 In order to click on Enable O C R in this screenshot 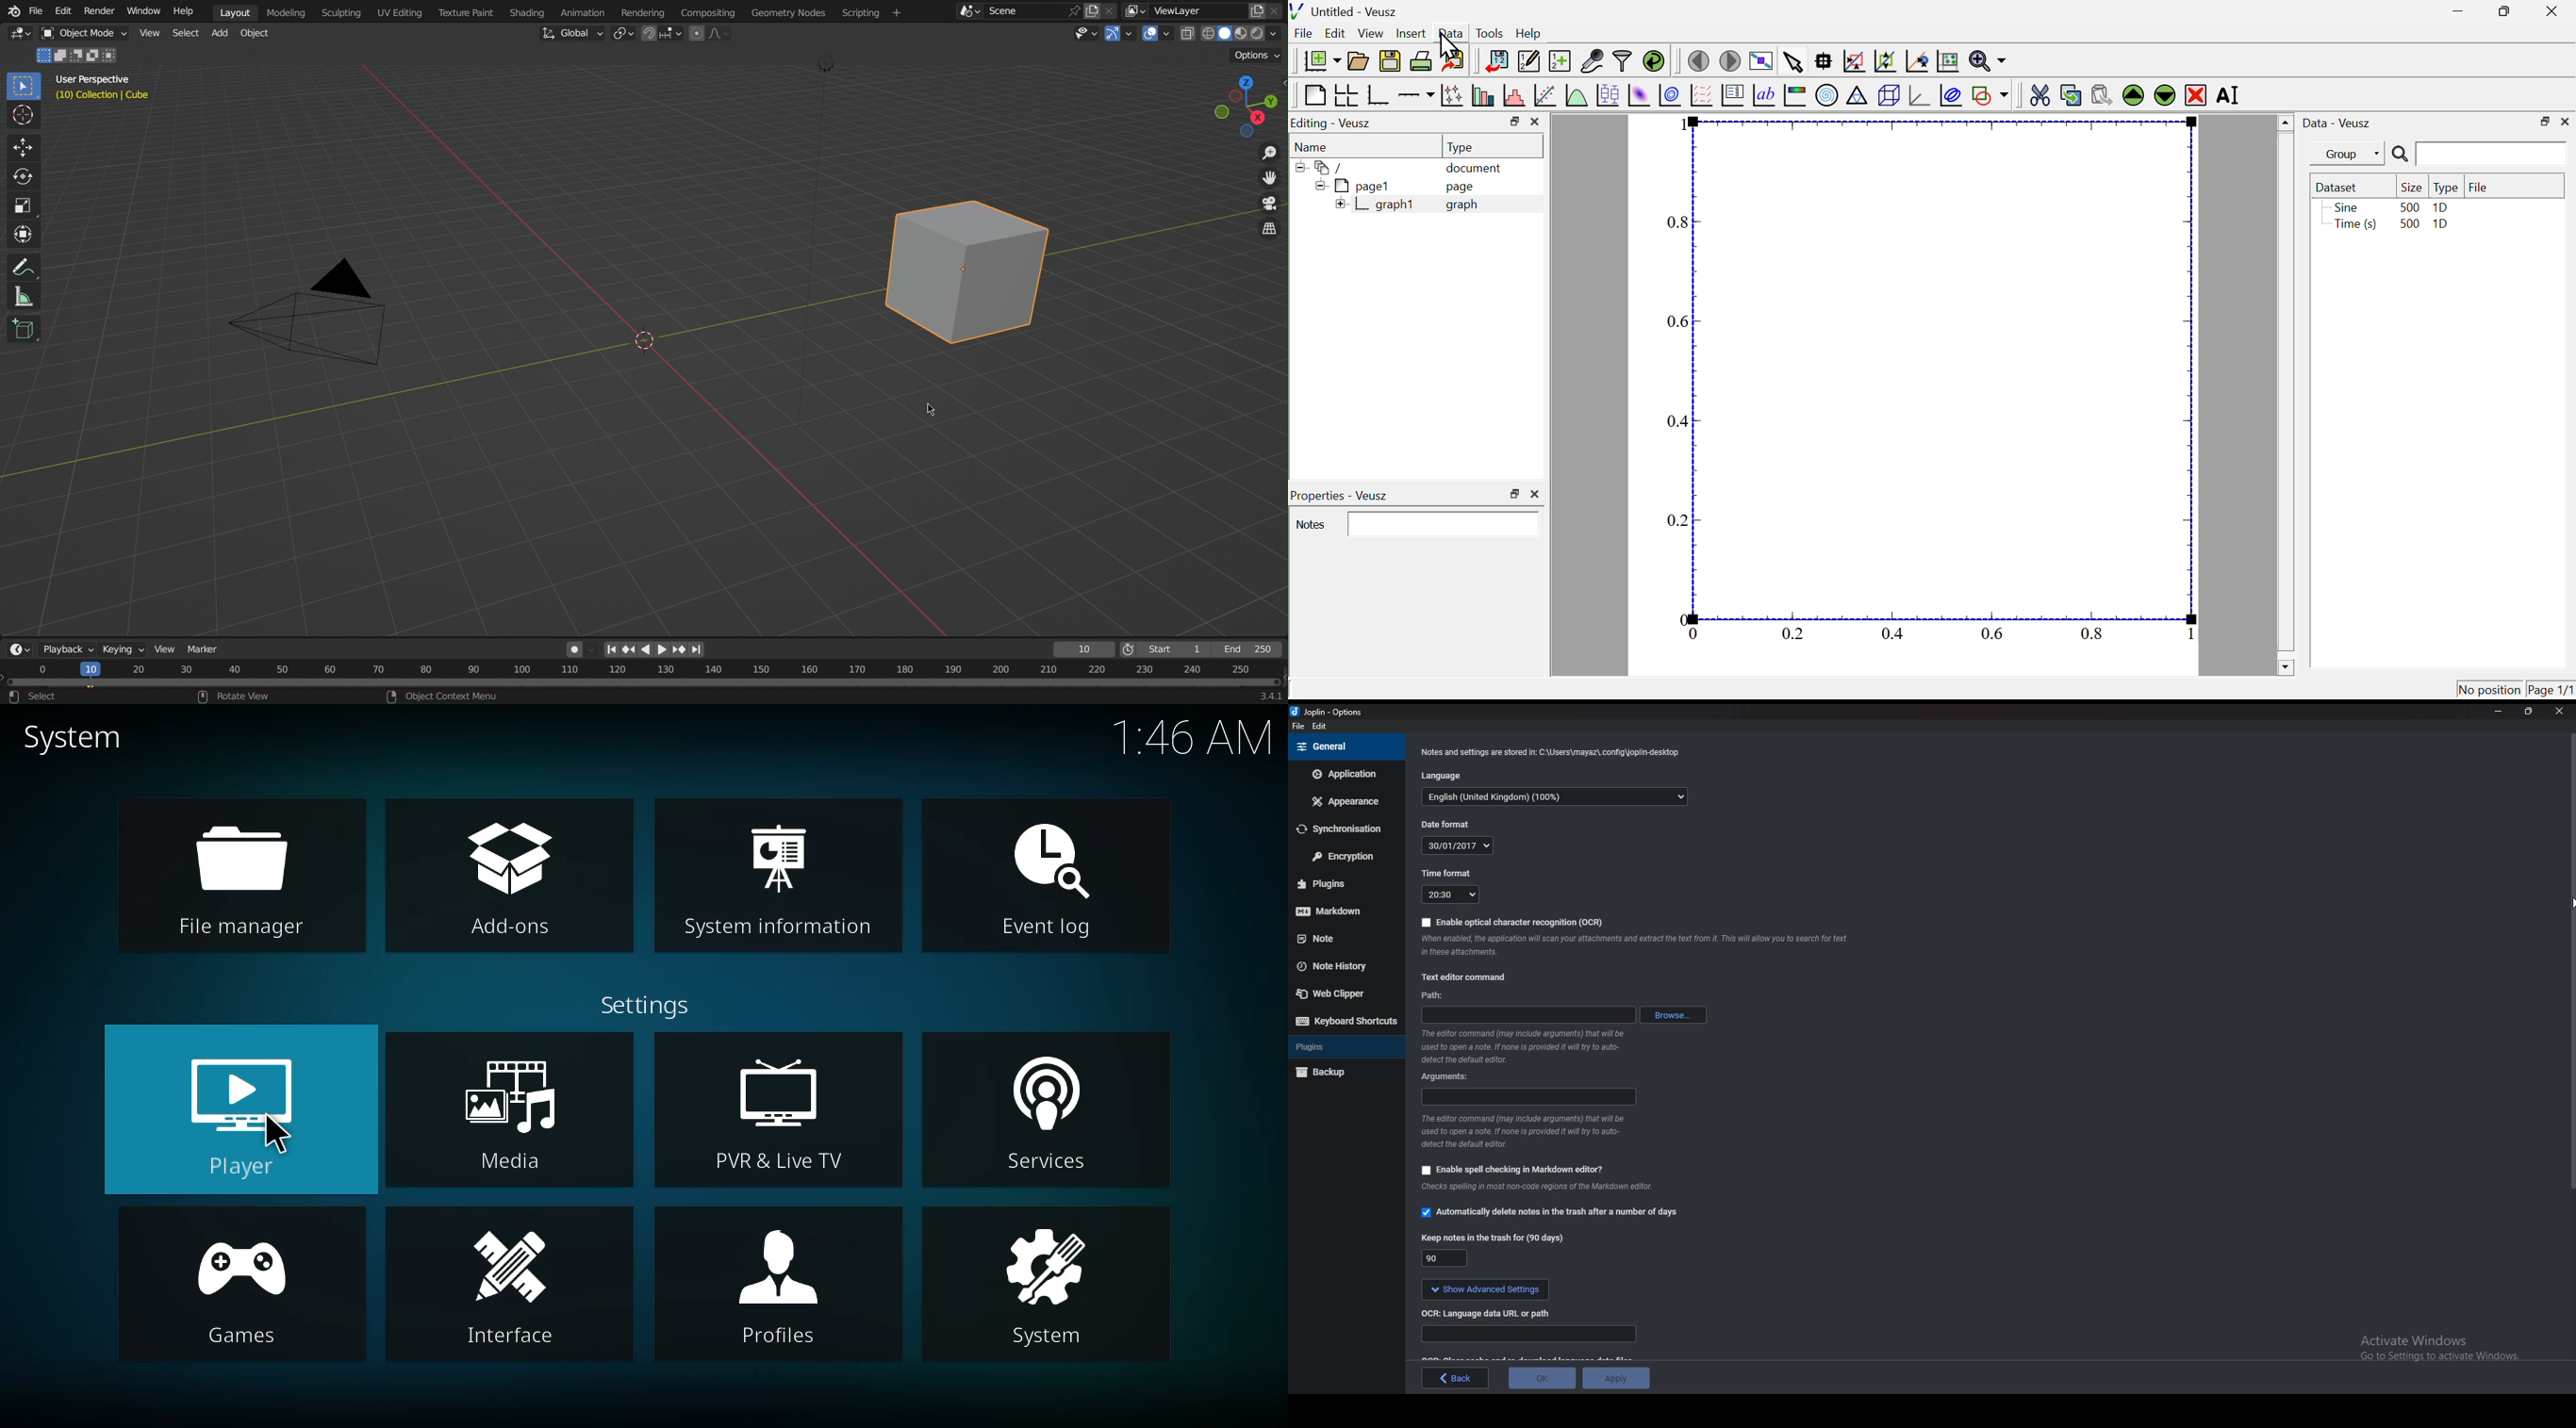, I will do `click(1511, 923)`.